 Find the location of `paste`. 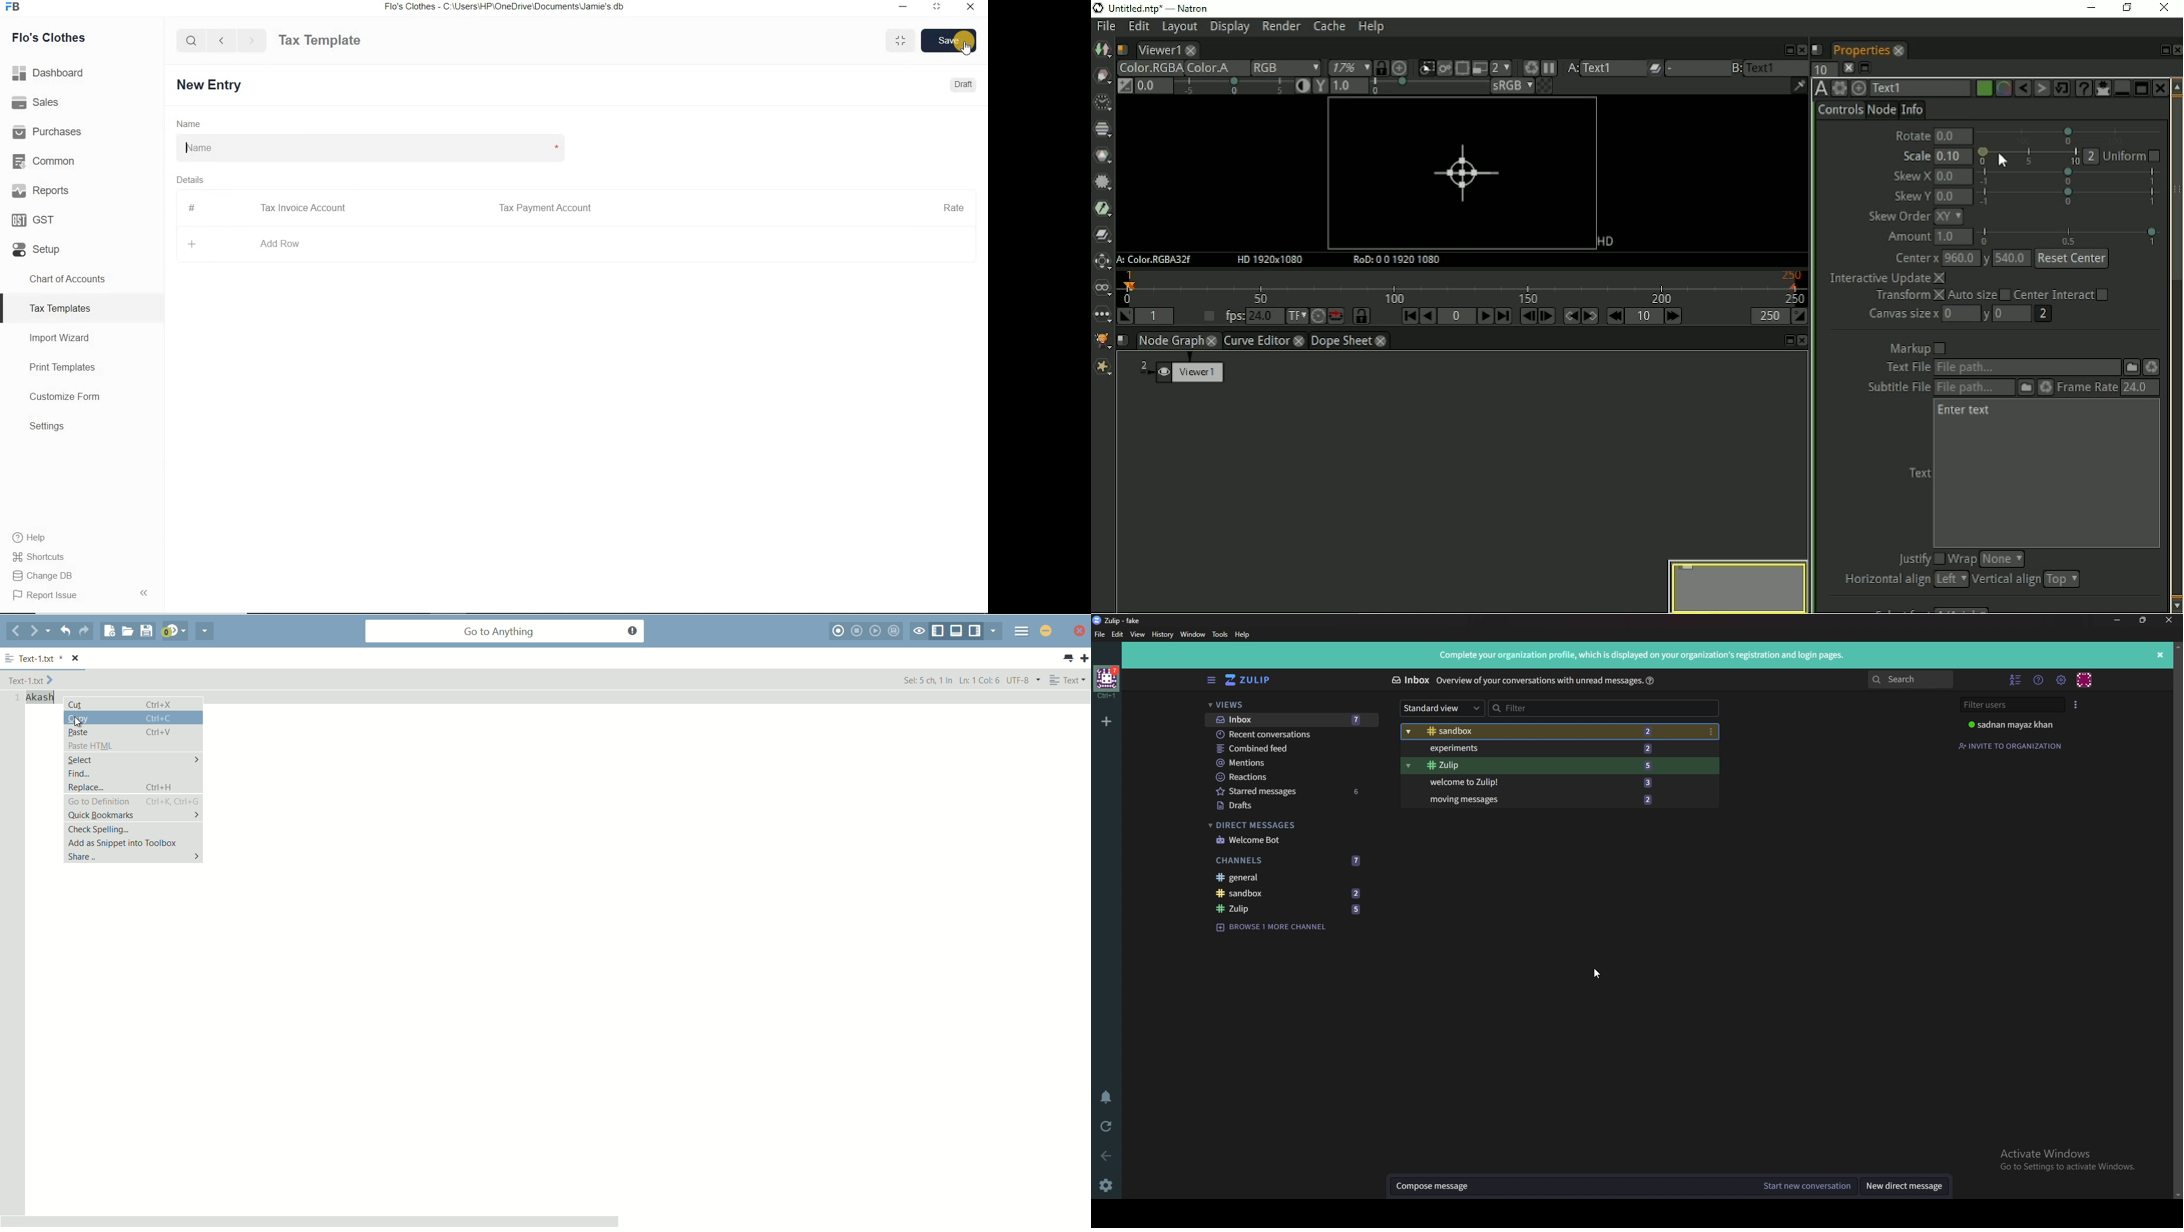

paste is located at coordinates (132, 731).